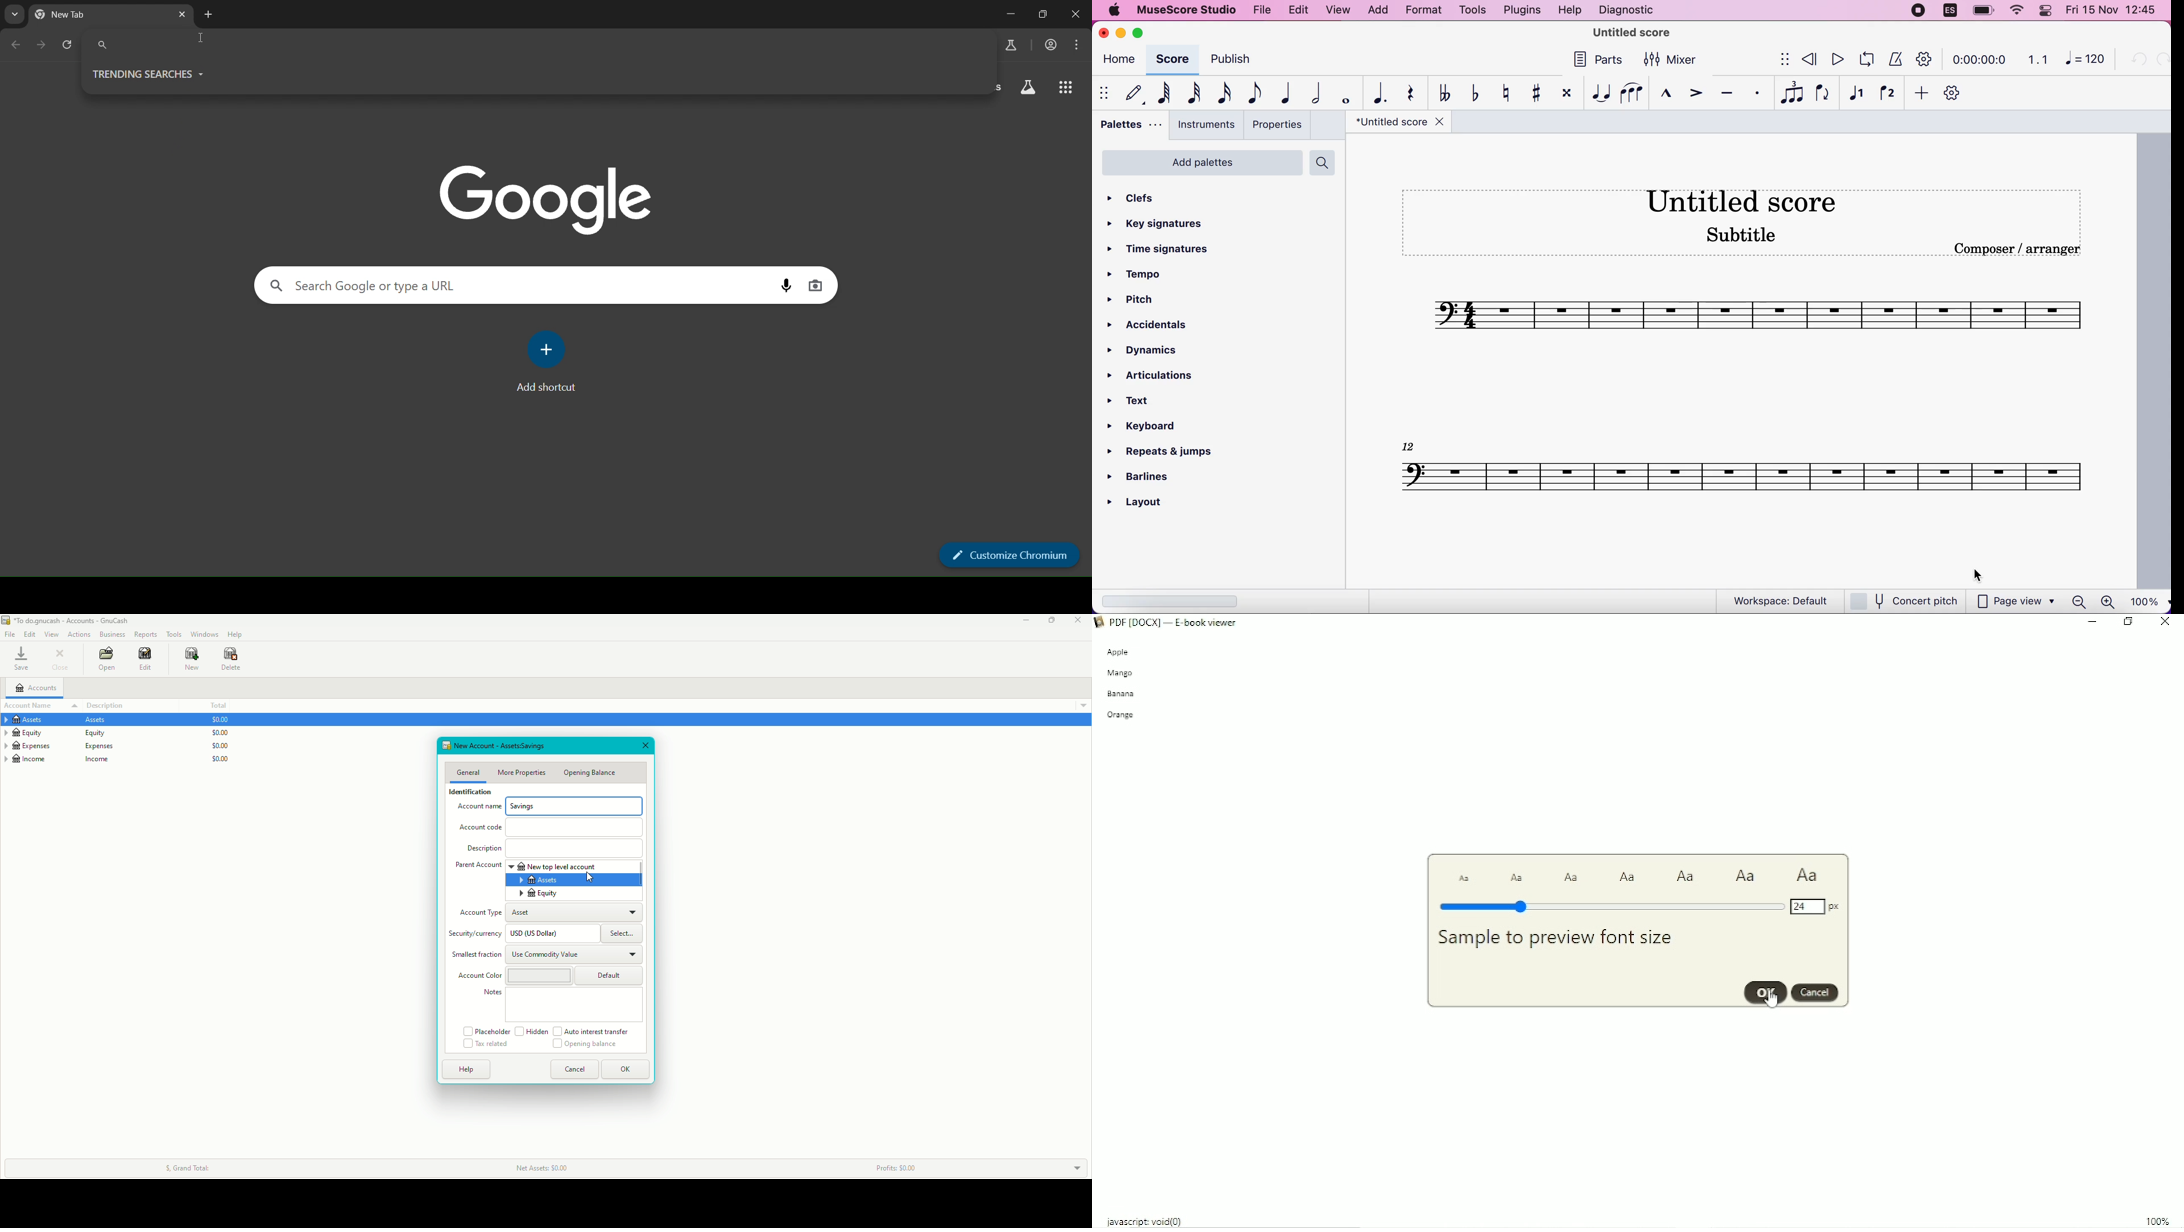 The height and width of the screenshot is (1232, 2184). Describe the element at coordinates (113, 635) in the screenshot. I see `Business` at that location.